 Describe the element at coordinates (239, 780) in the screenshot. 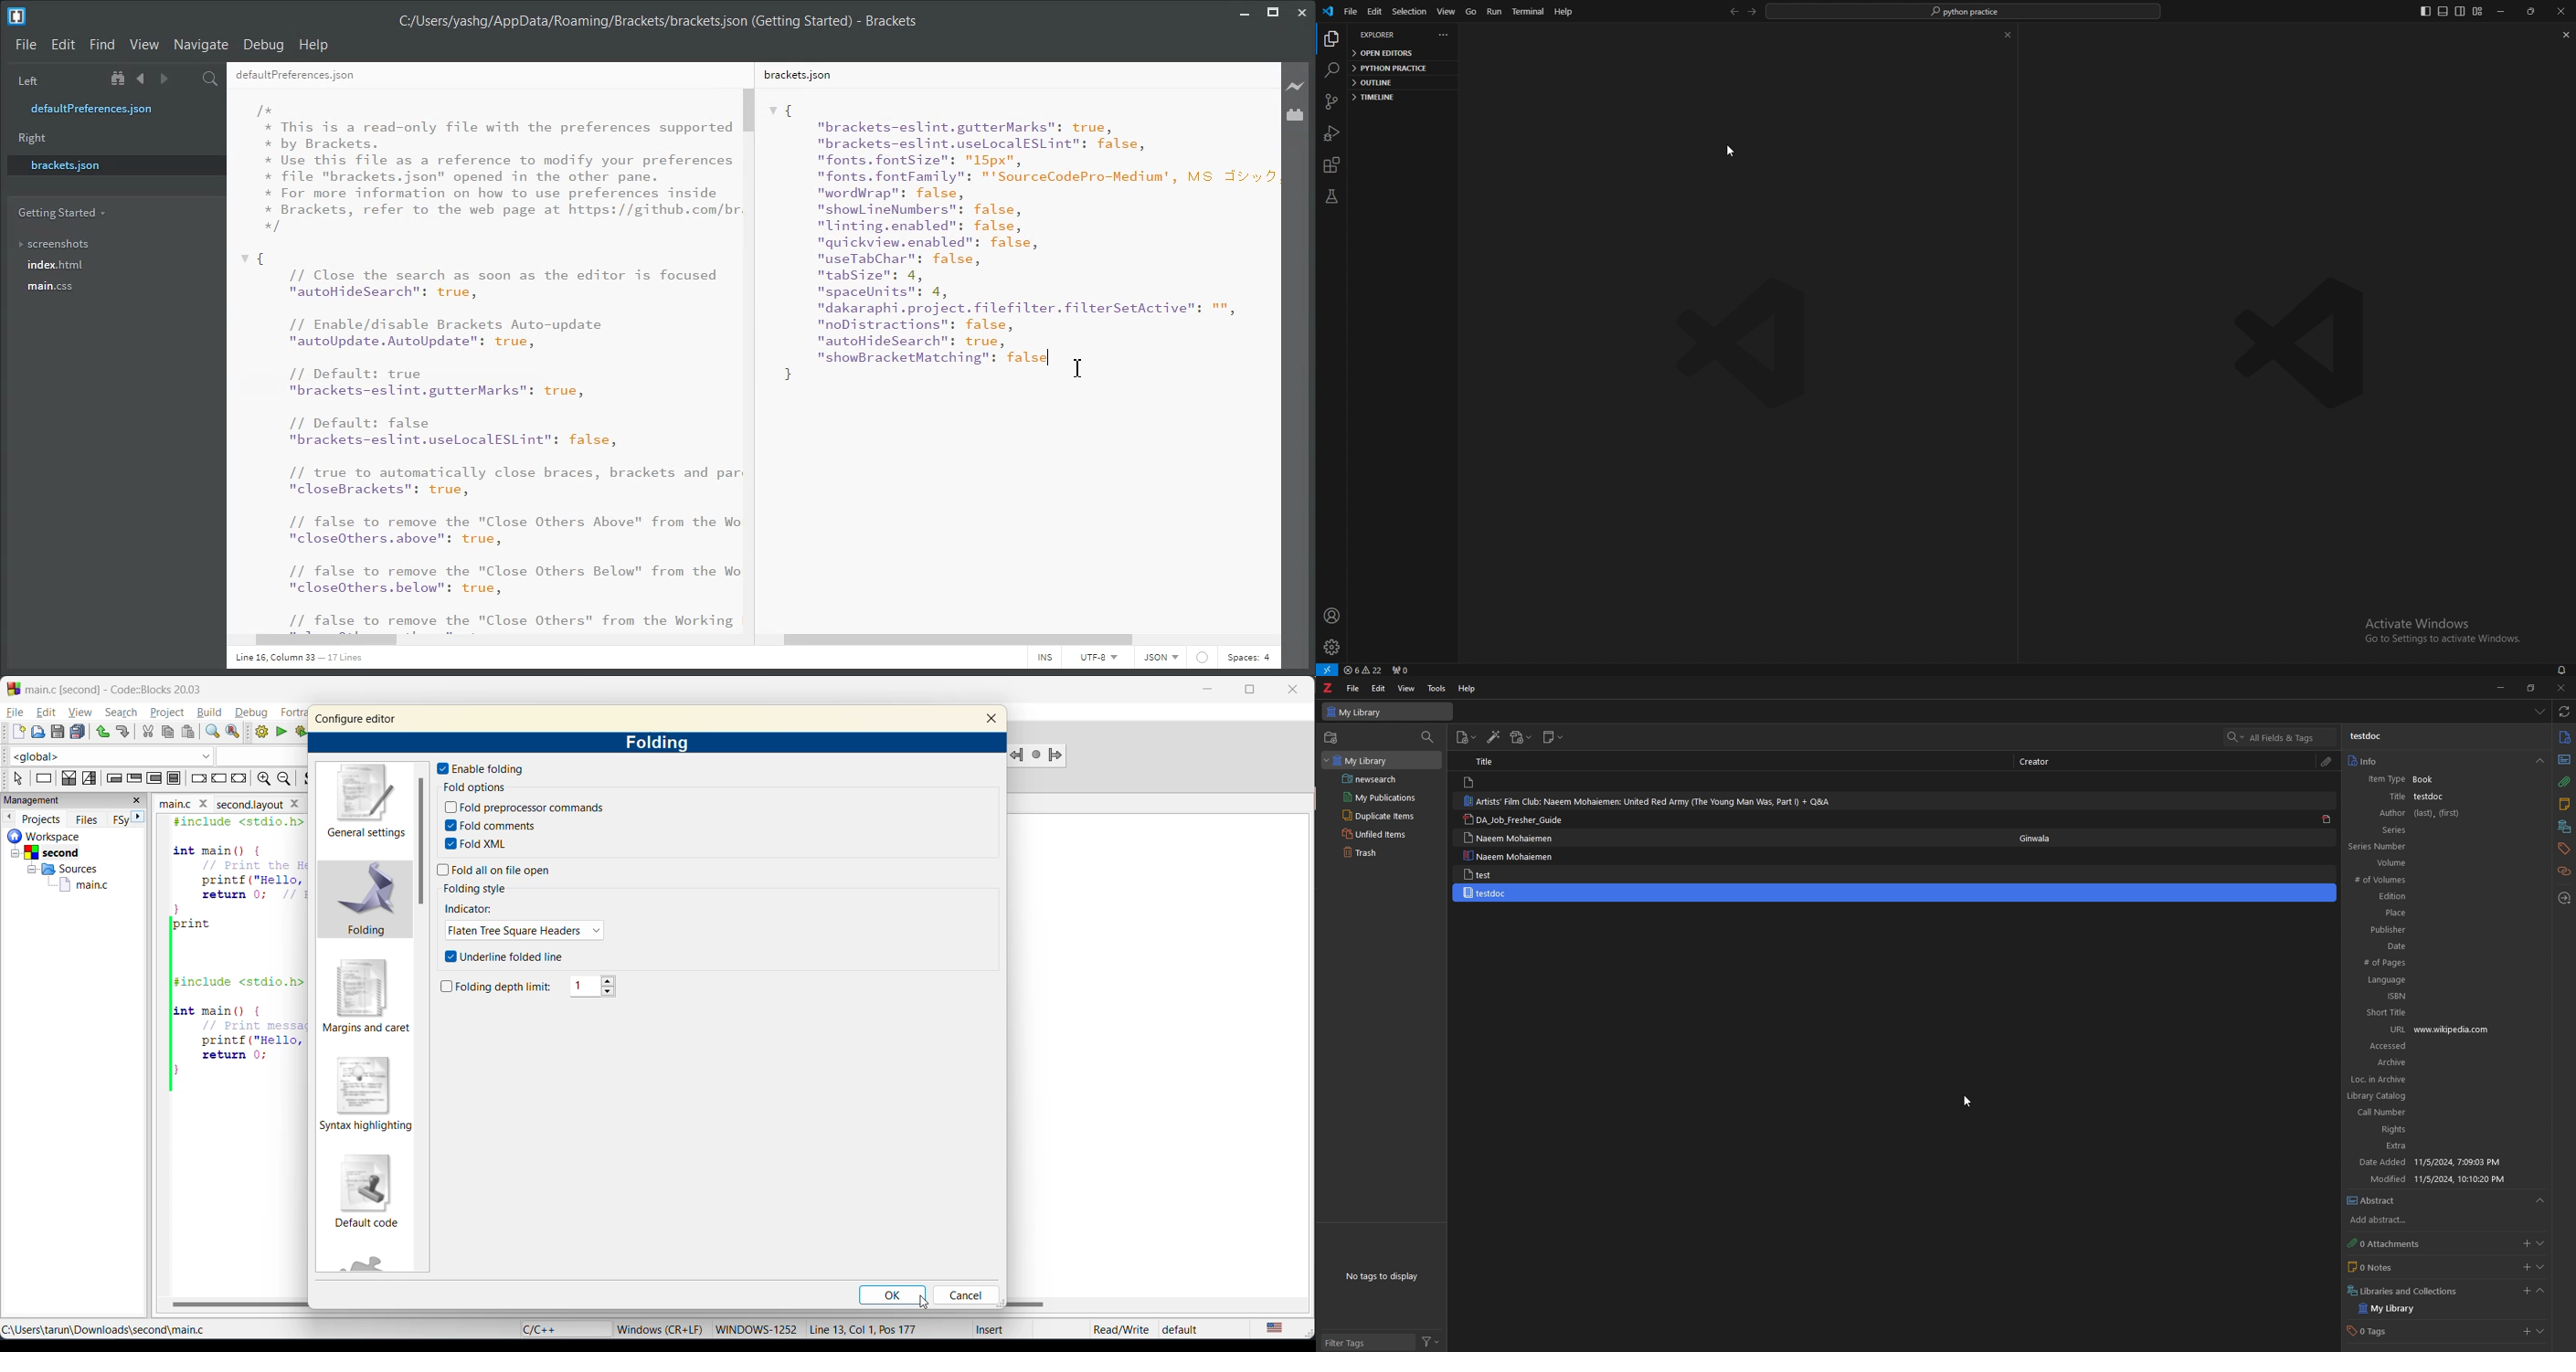

I see `return instruction` at that location.